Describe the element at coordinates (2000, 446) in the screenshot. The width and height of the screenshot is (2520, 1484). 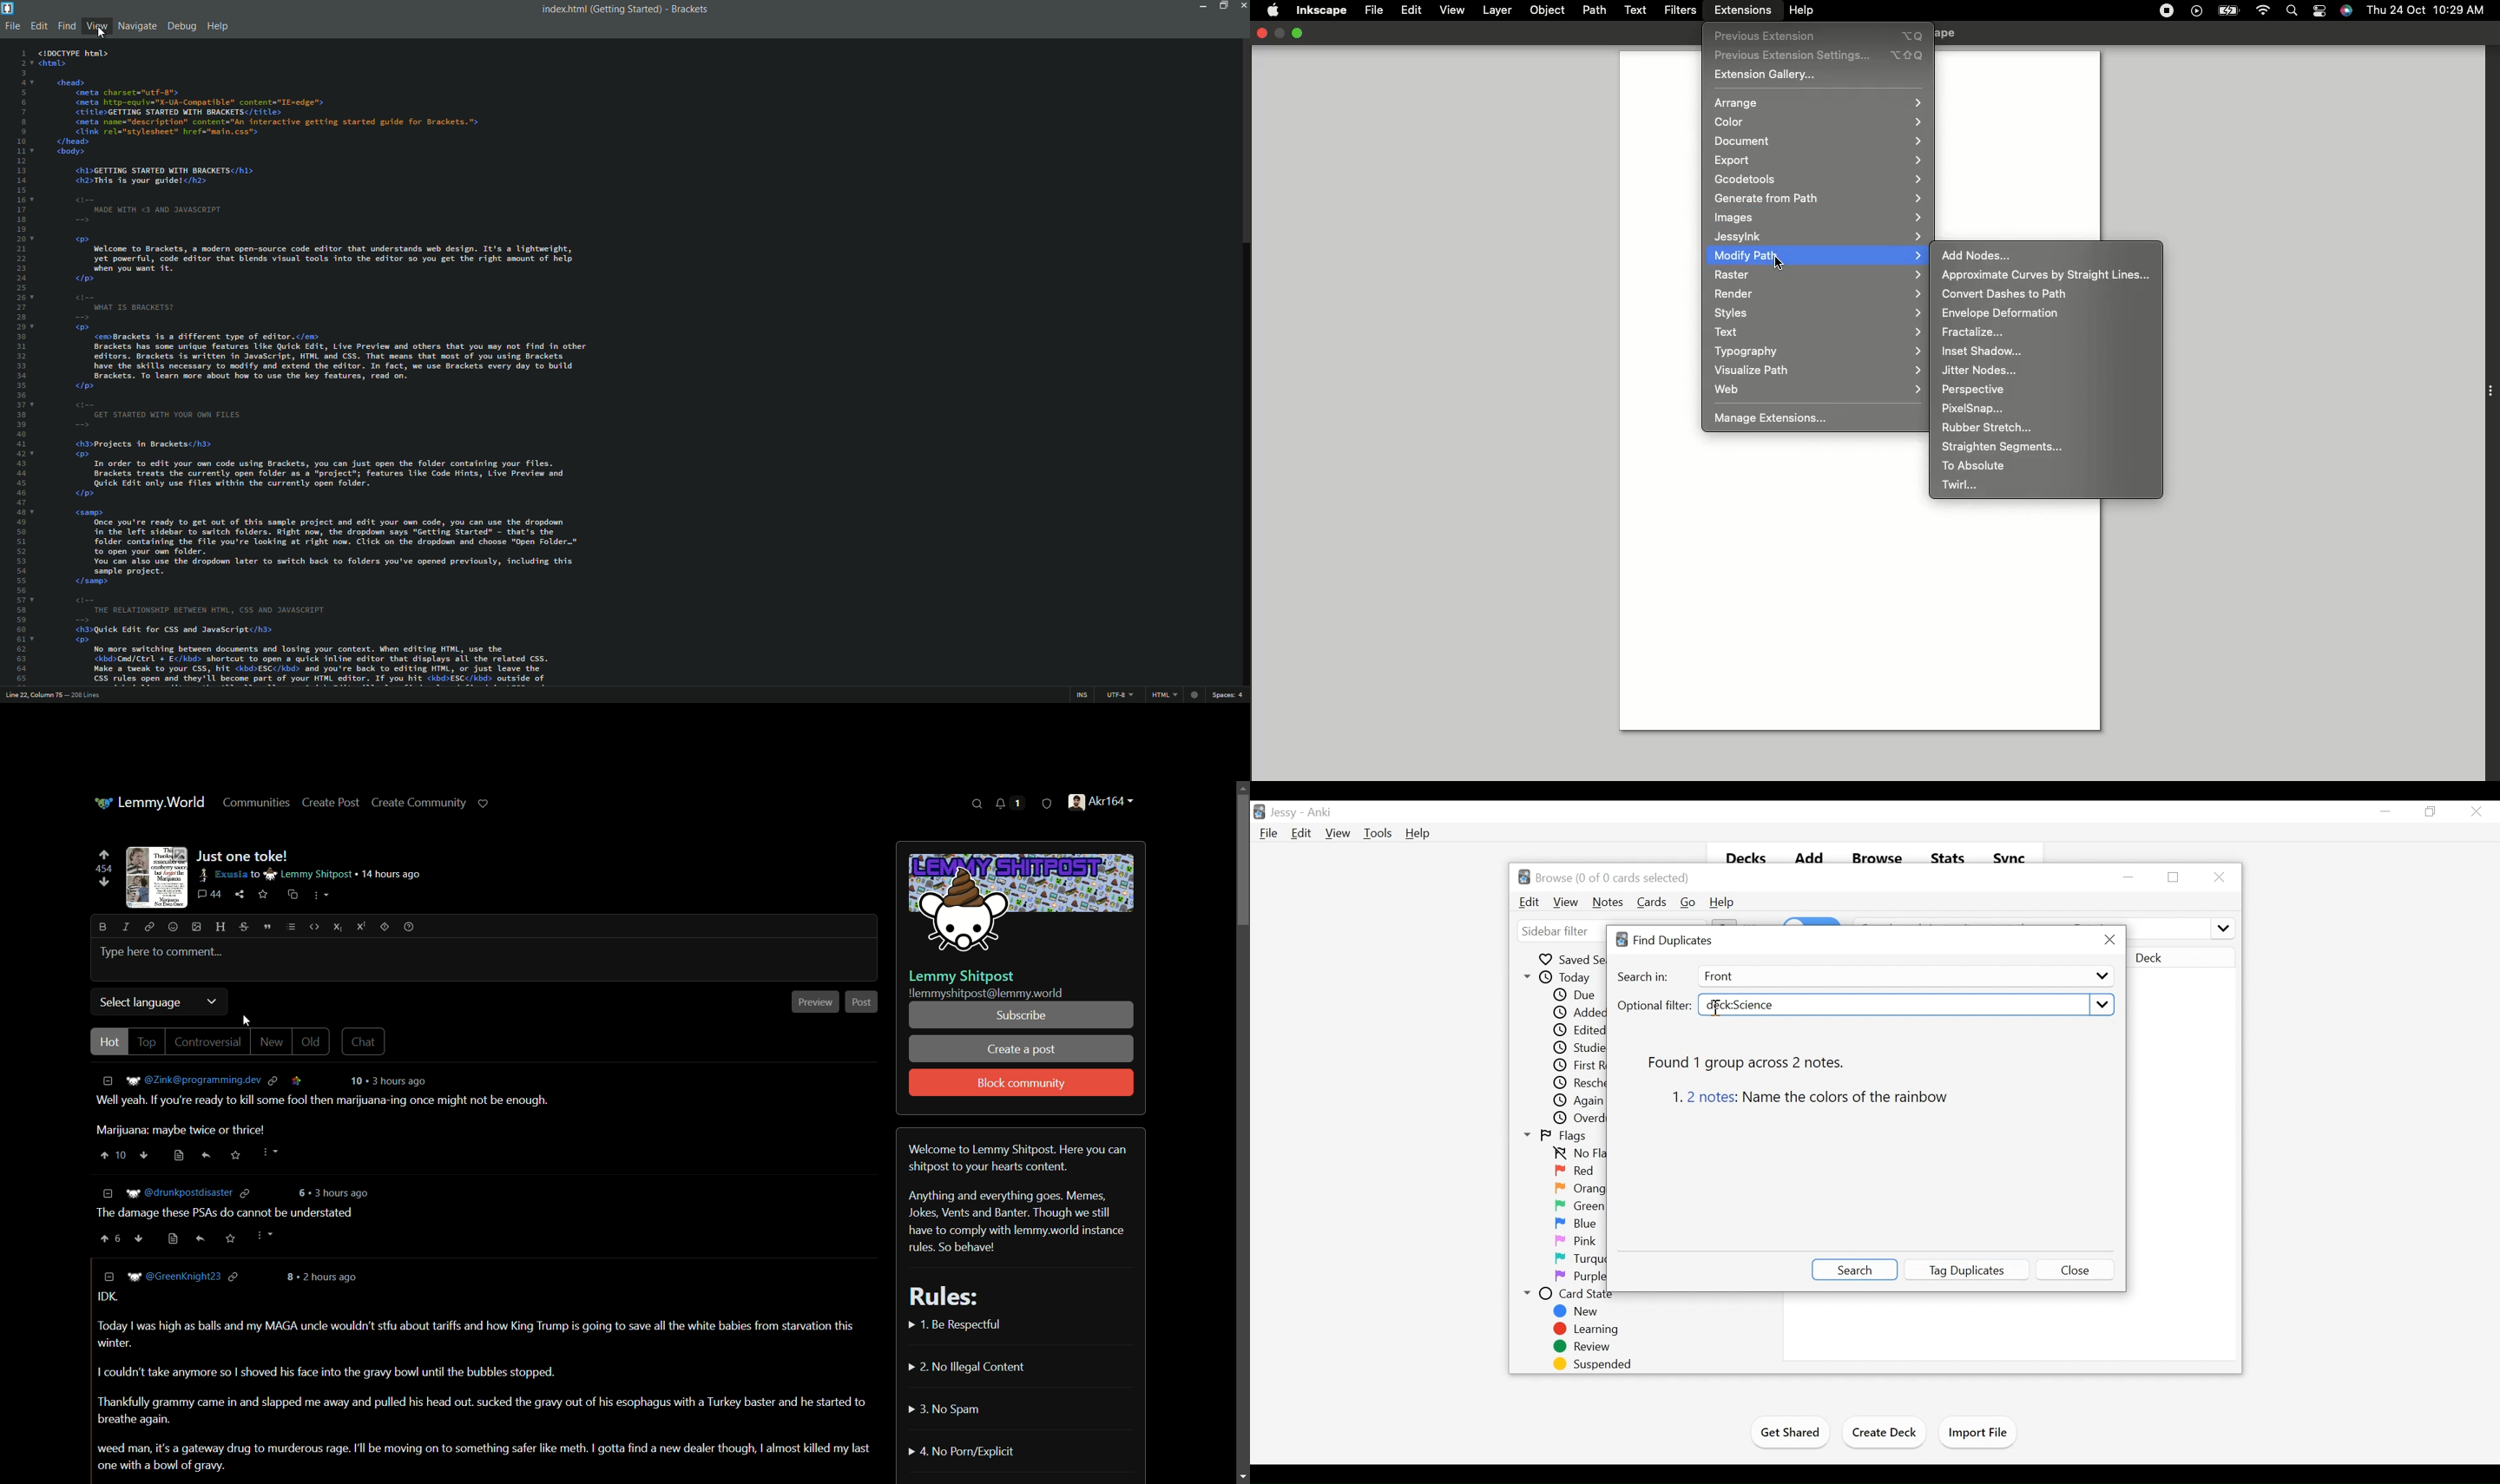
I see `Straighten segments` at that location.